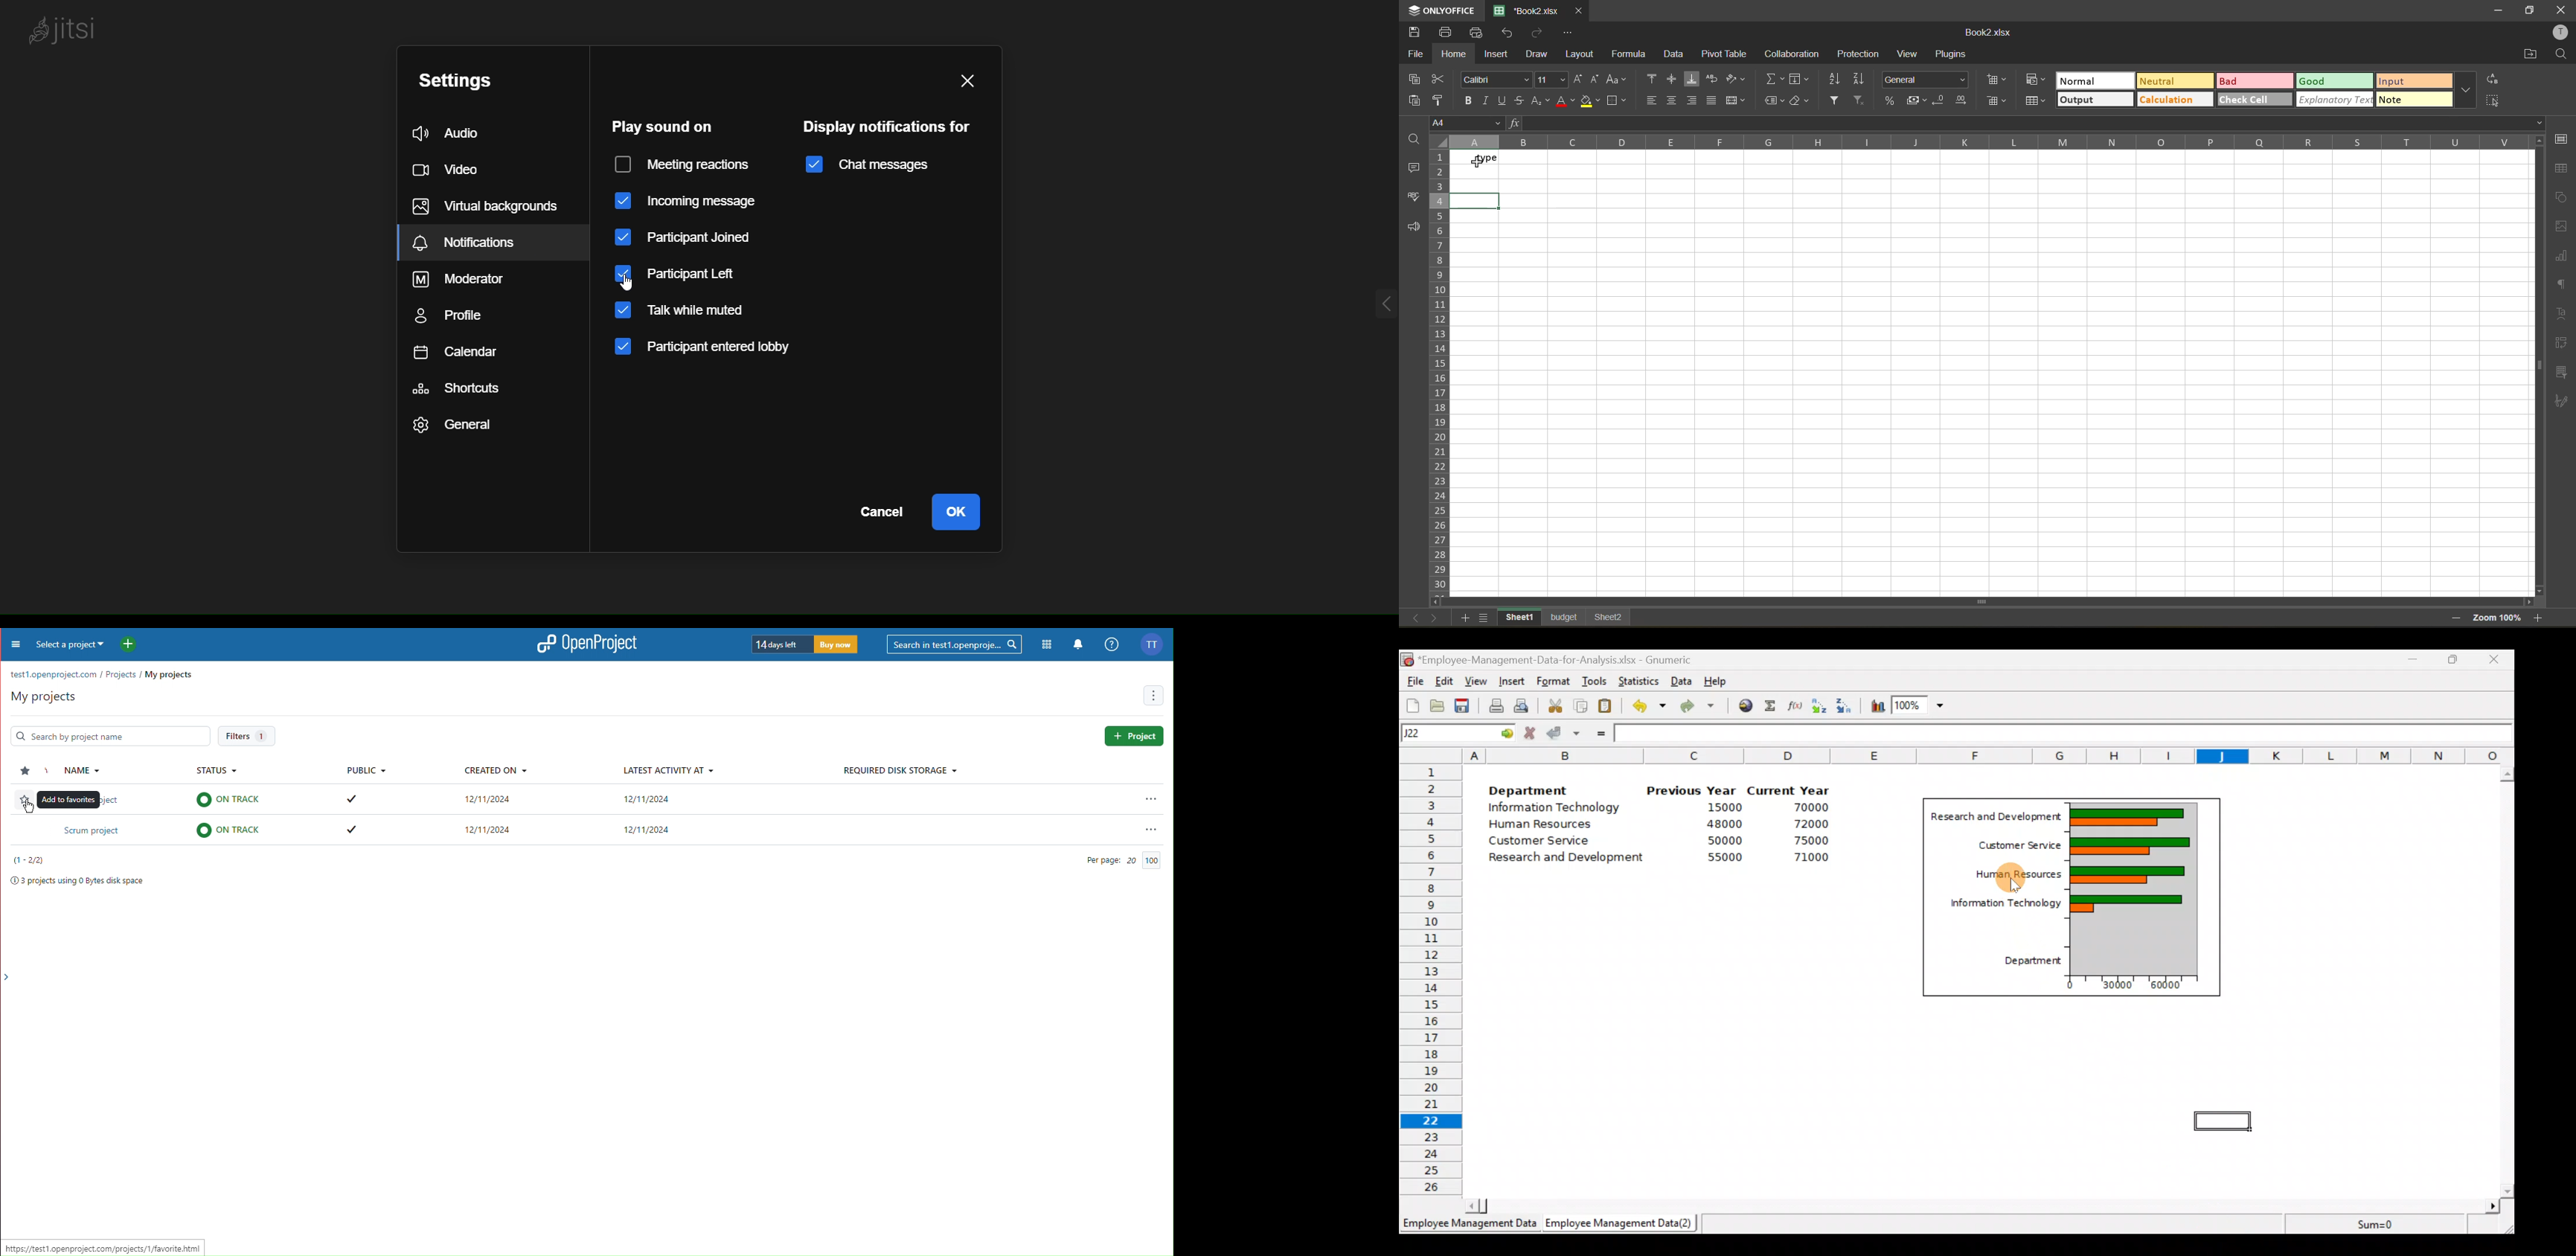  I want to click on fx, so click(1515, 123).